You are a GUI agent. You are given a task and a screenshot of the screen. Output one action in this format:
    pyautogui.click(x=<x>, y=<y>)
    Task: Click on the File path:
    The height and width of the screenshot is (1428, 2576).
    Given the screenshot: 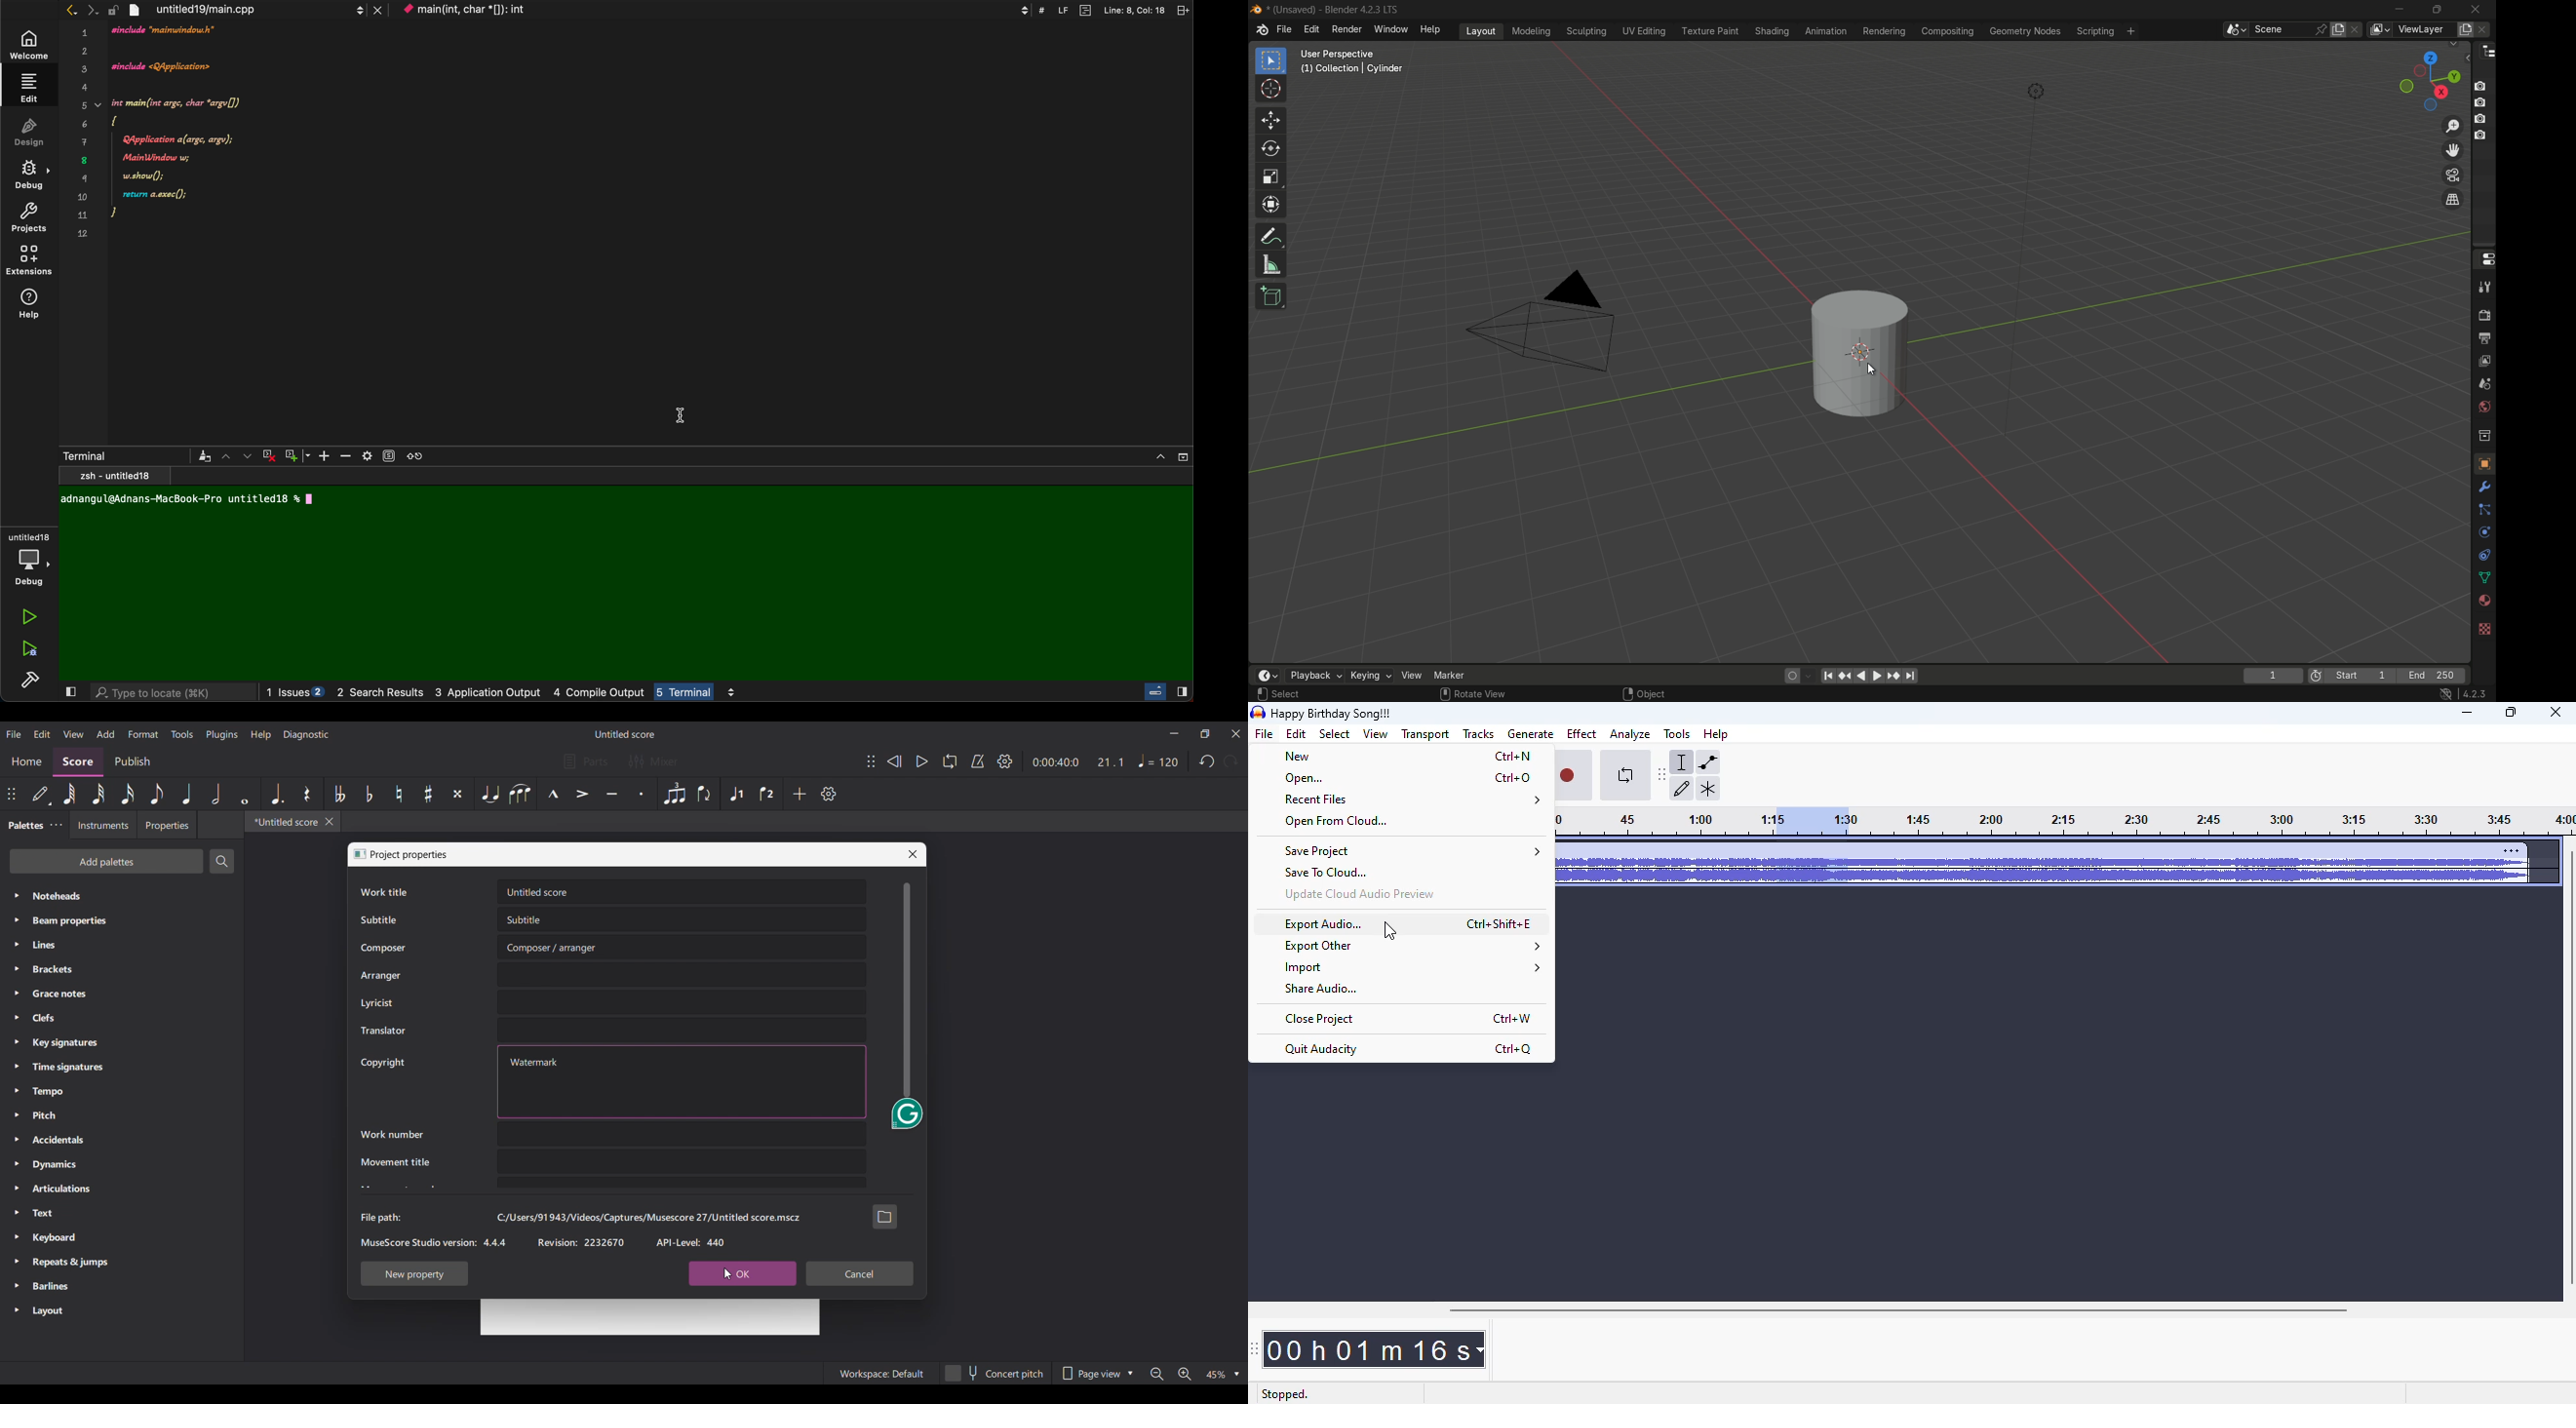 What is the action you would take?
    pyautogui.click(x=380, y=1217)
    